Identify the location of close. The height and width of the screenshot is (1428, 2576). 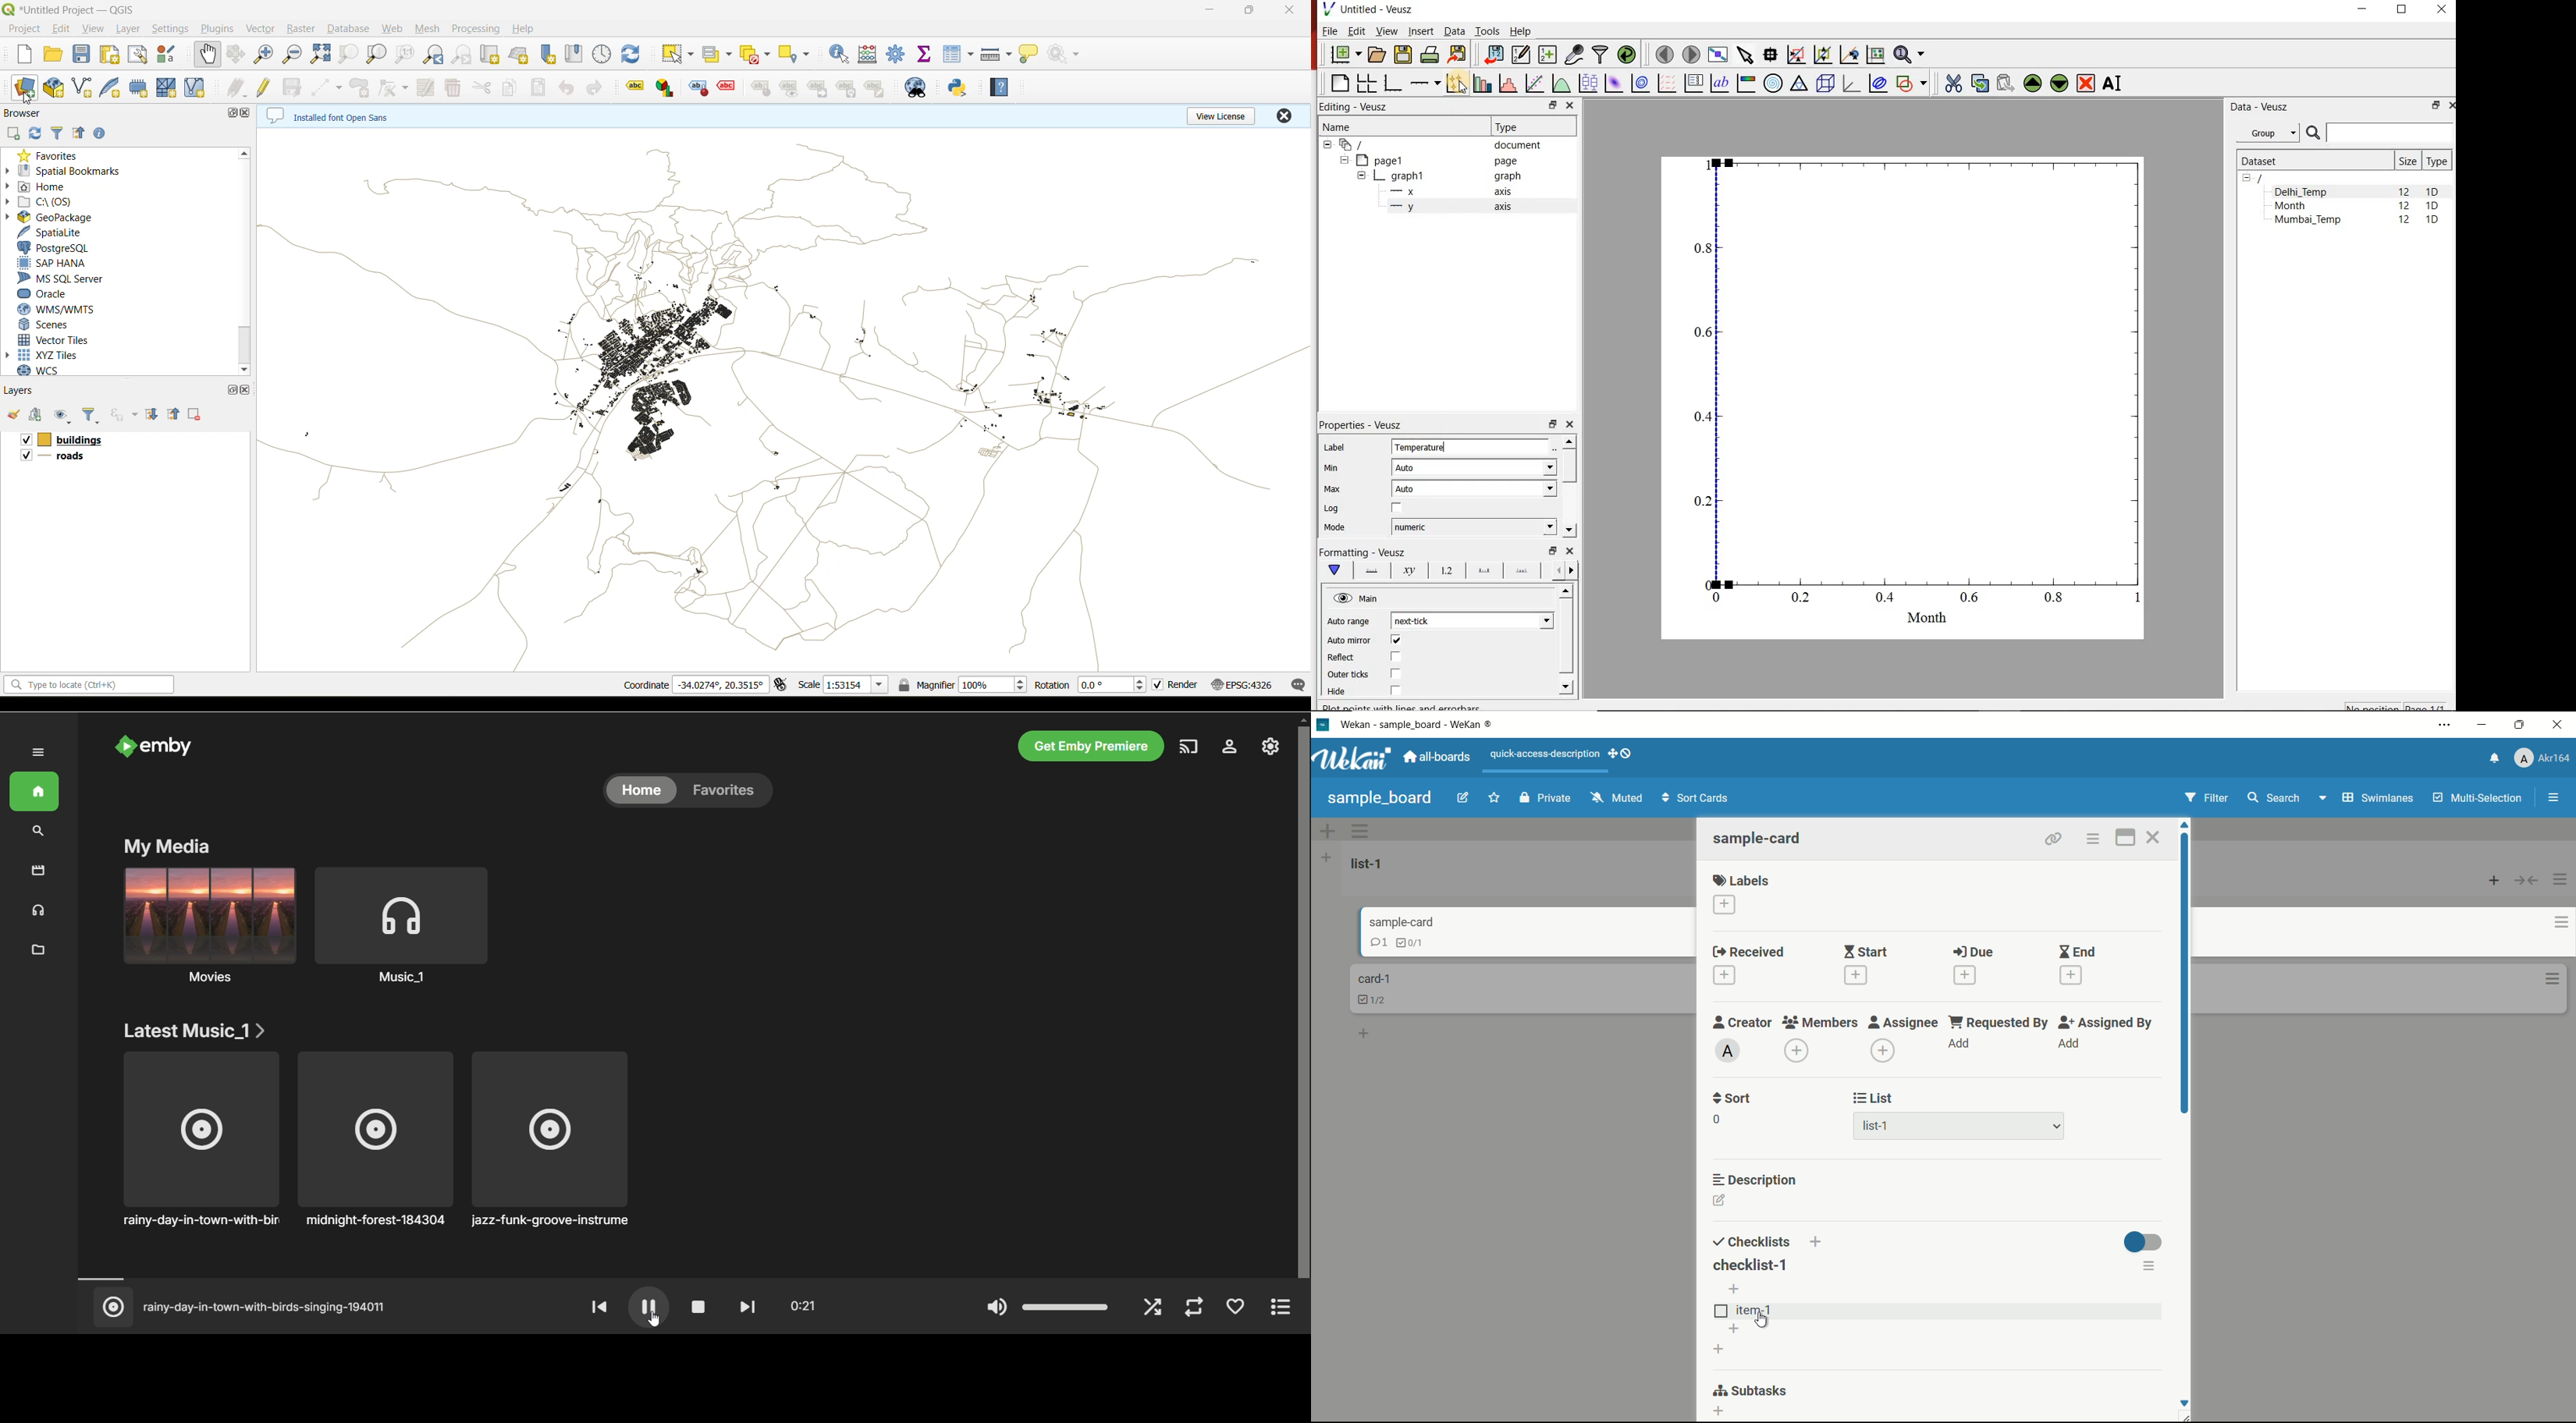
(248, 112).